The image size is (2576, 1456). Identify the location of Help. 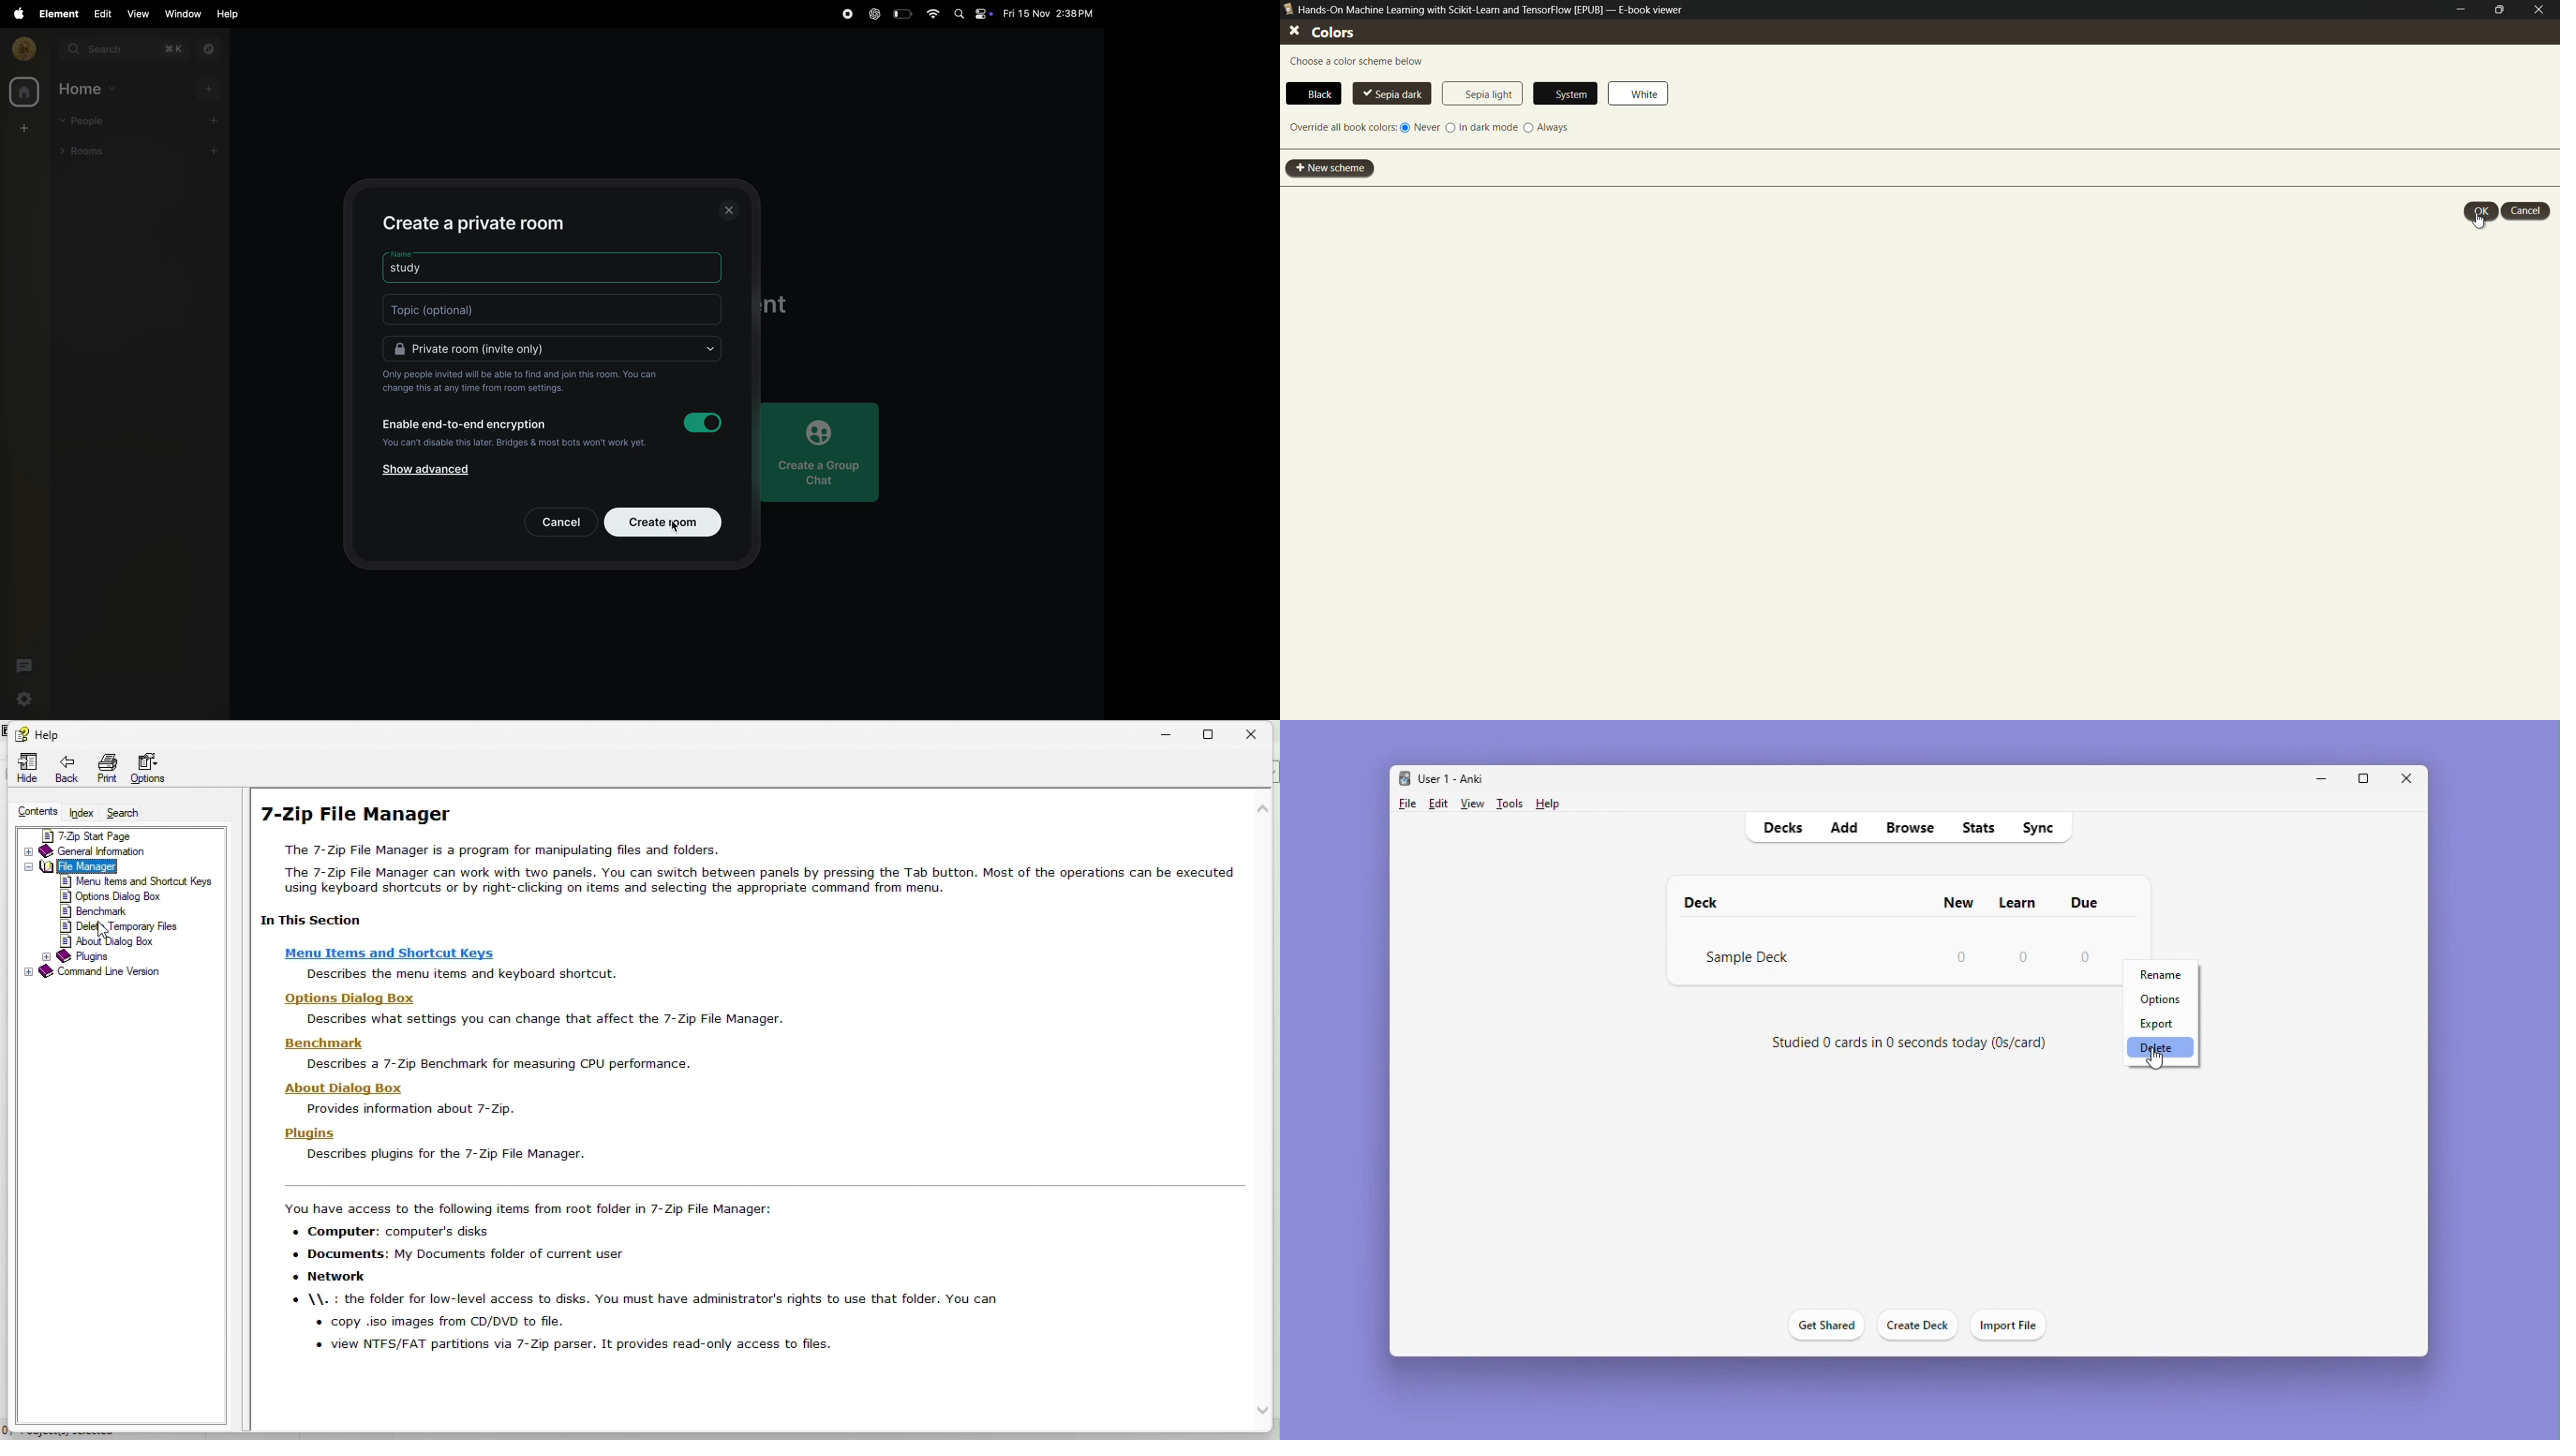
(36, 732).